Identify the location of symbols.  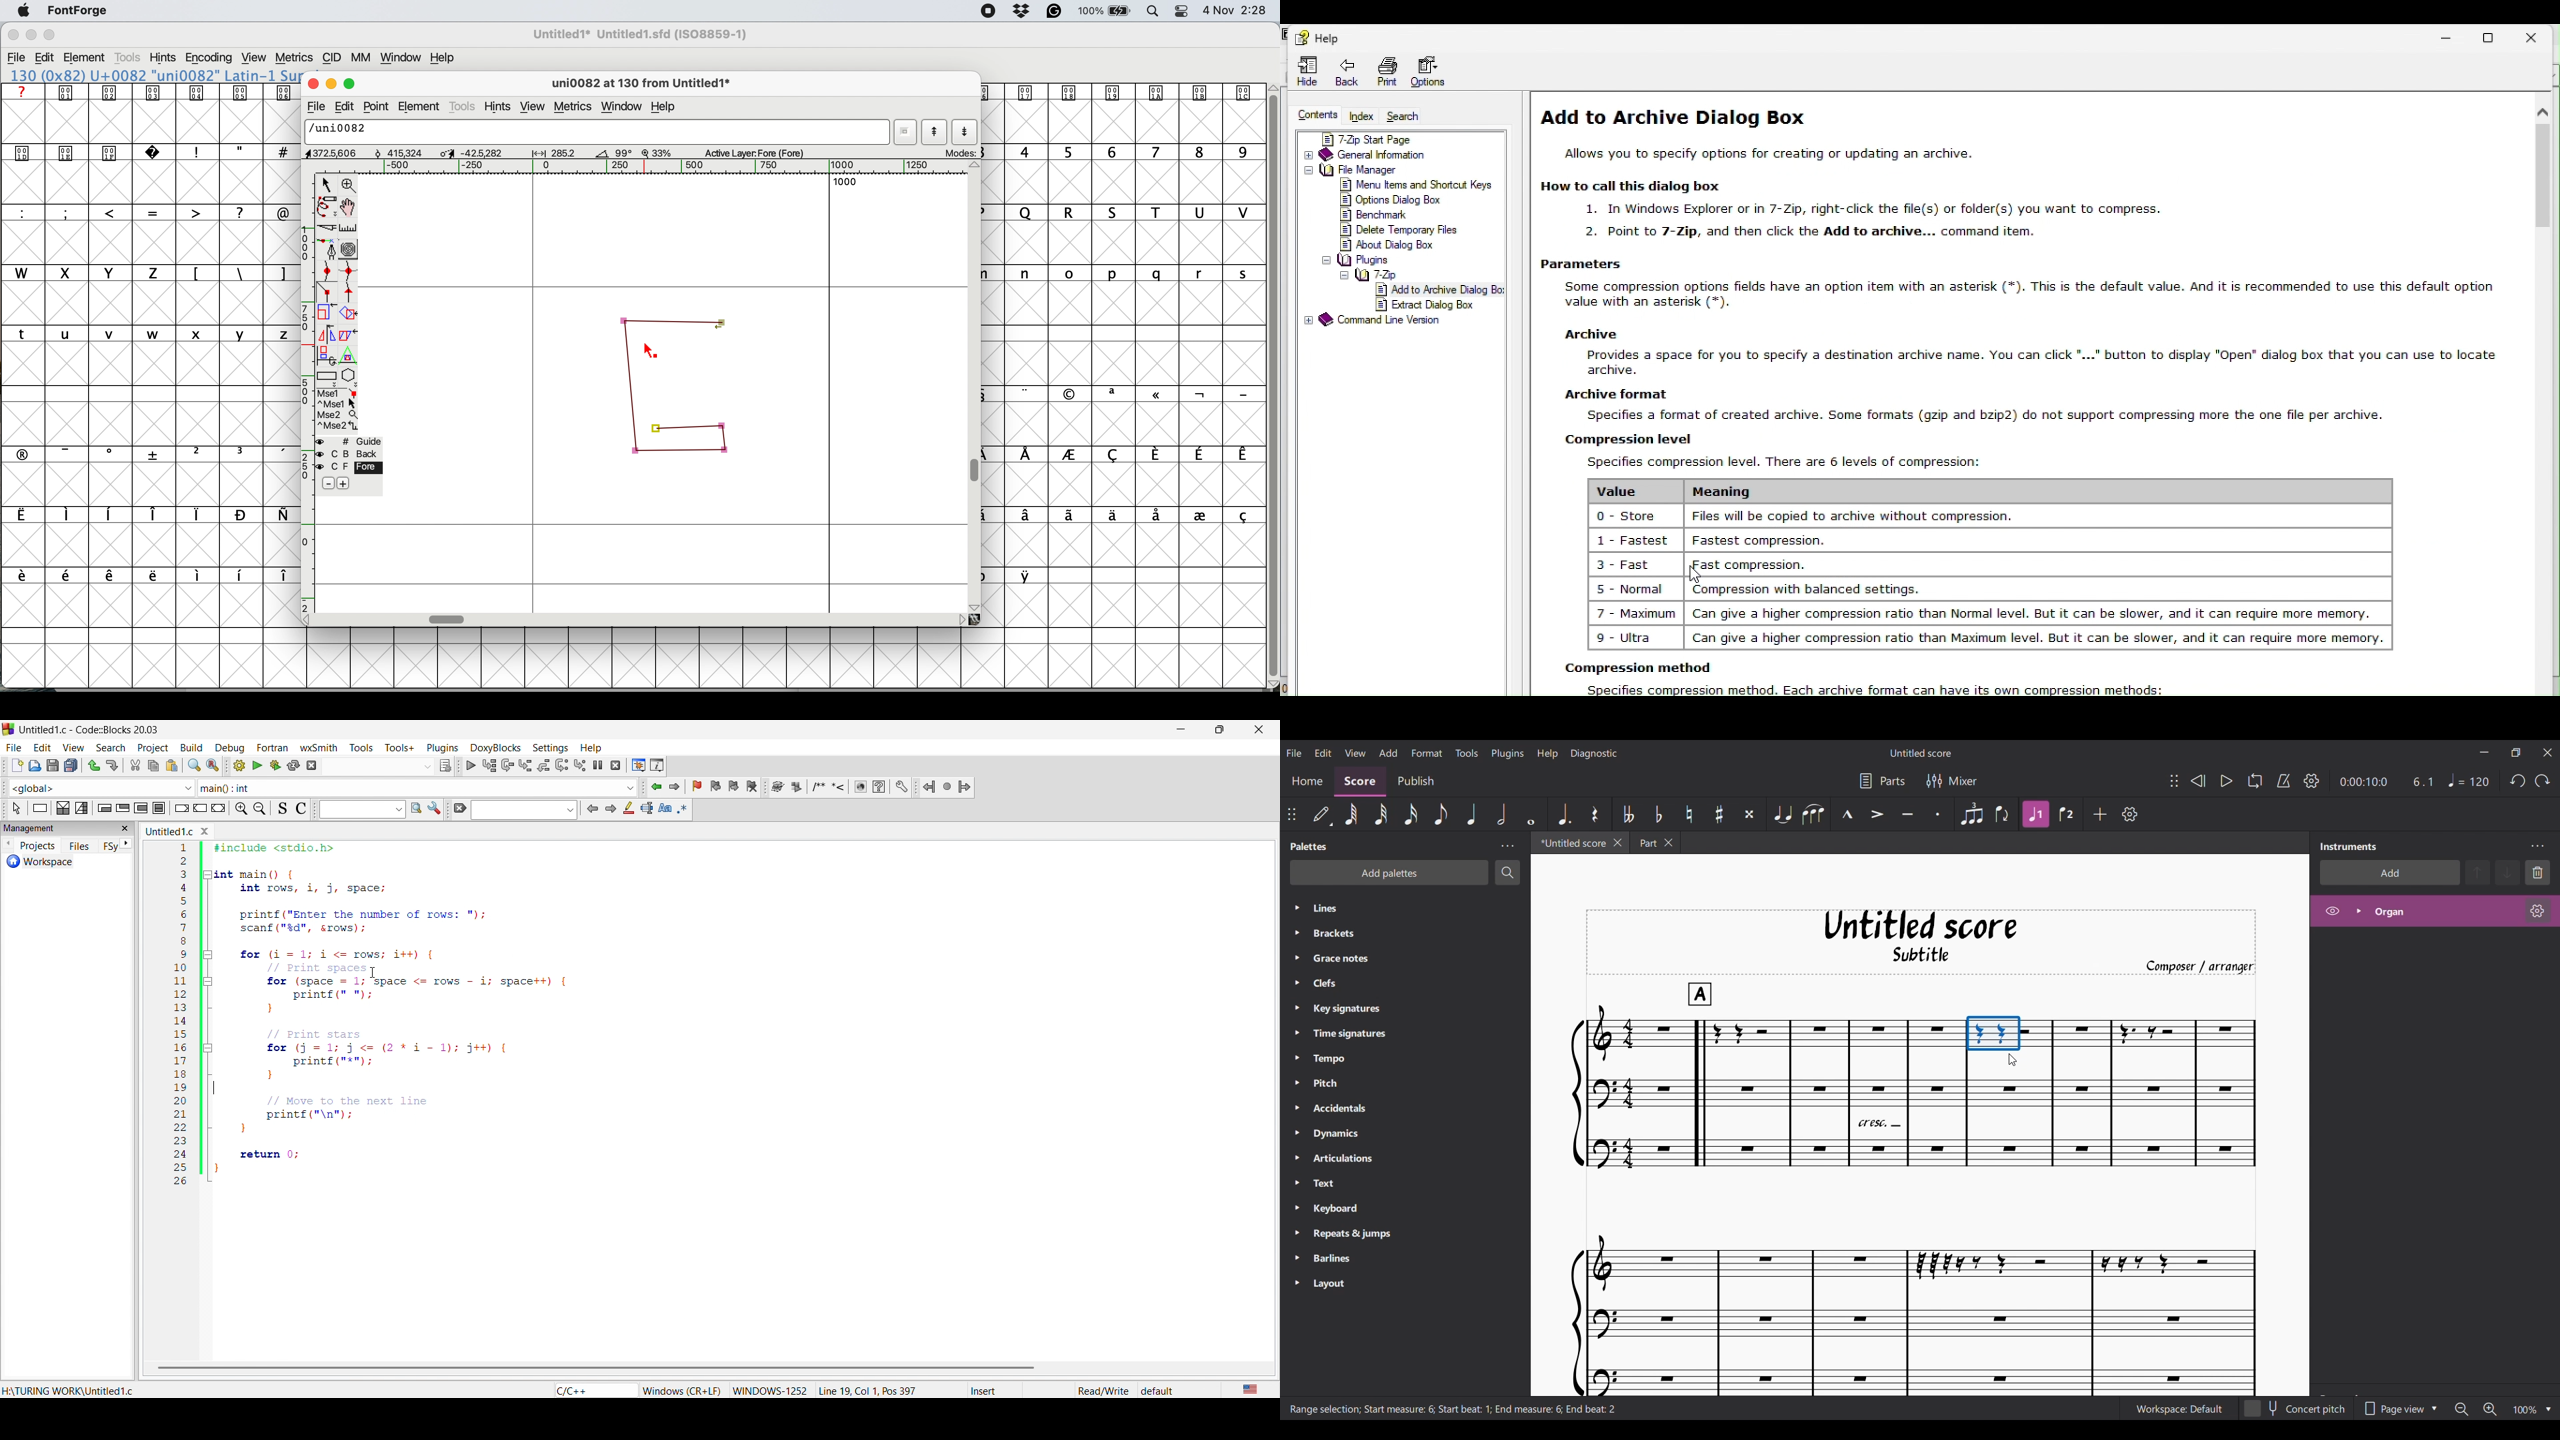
(158, 454).